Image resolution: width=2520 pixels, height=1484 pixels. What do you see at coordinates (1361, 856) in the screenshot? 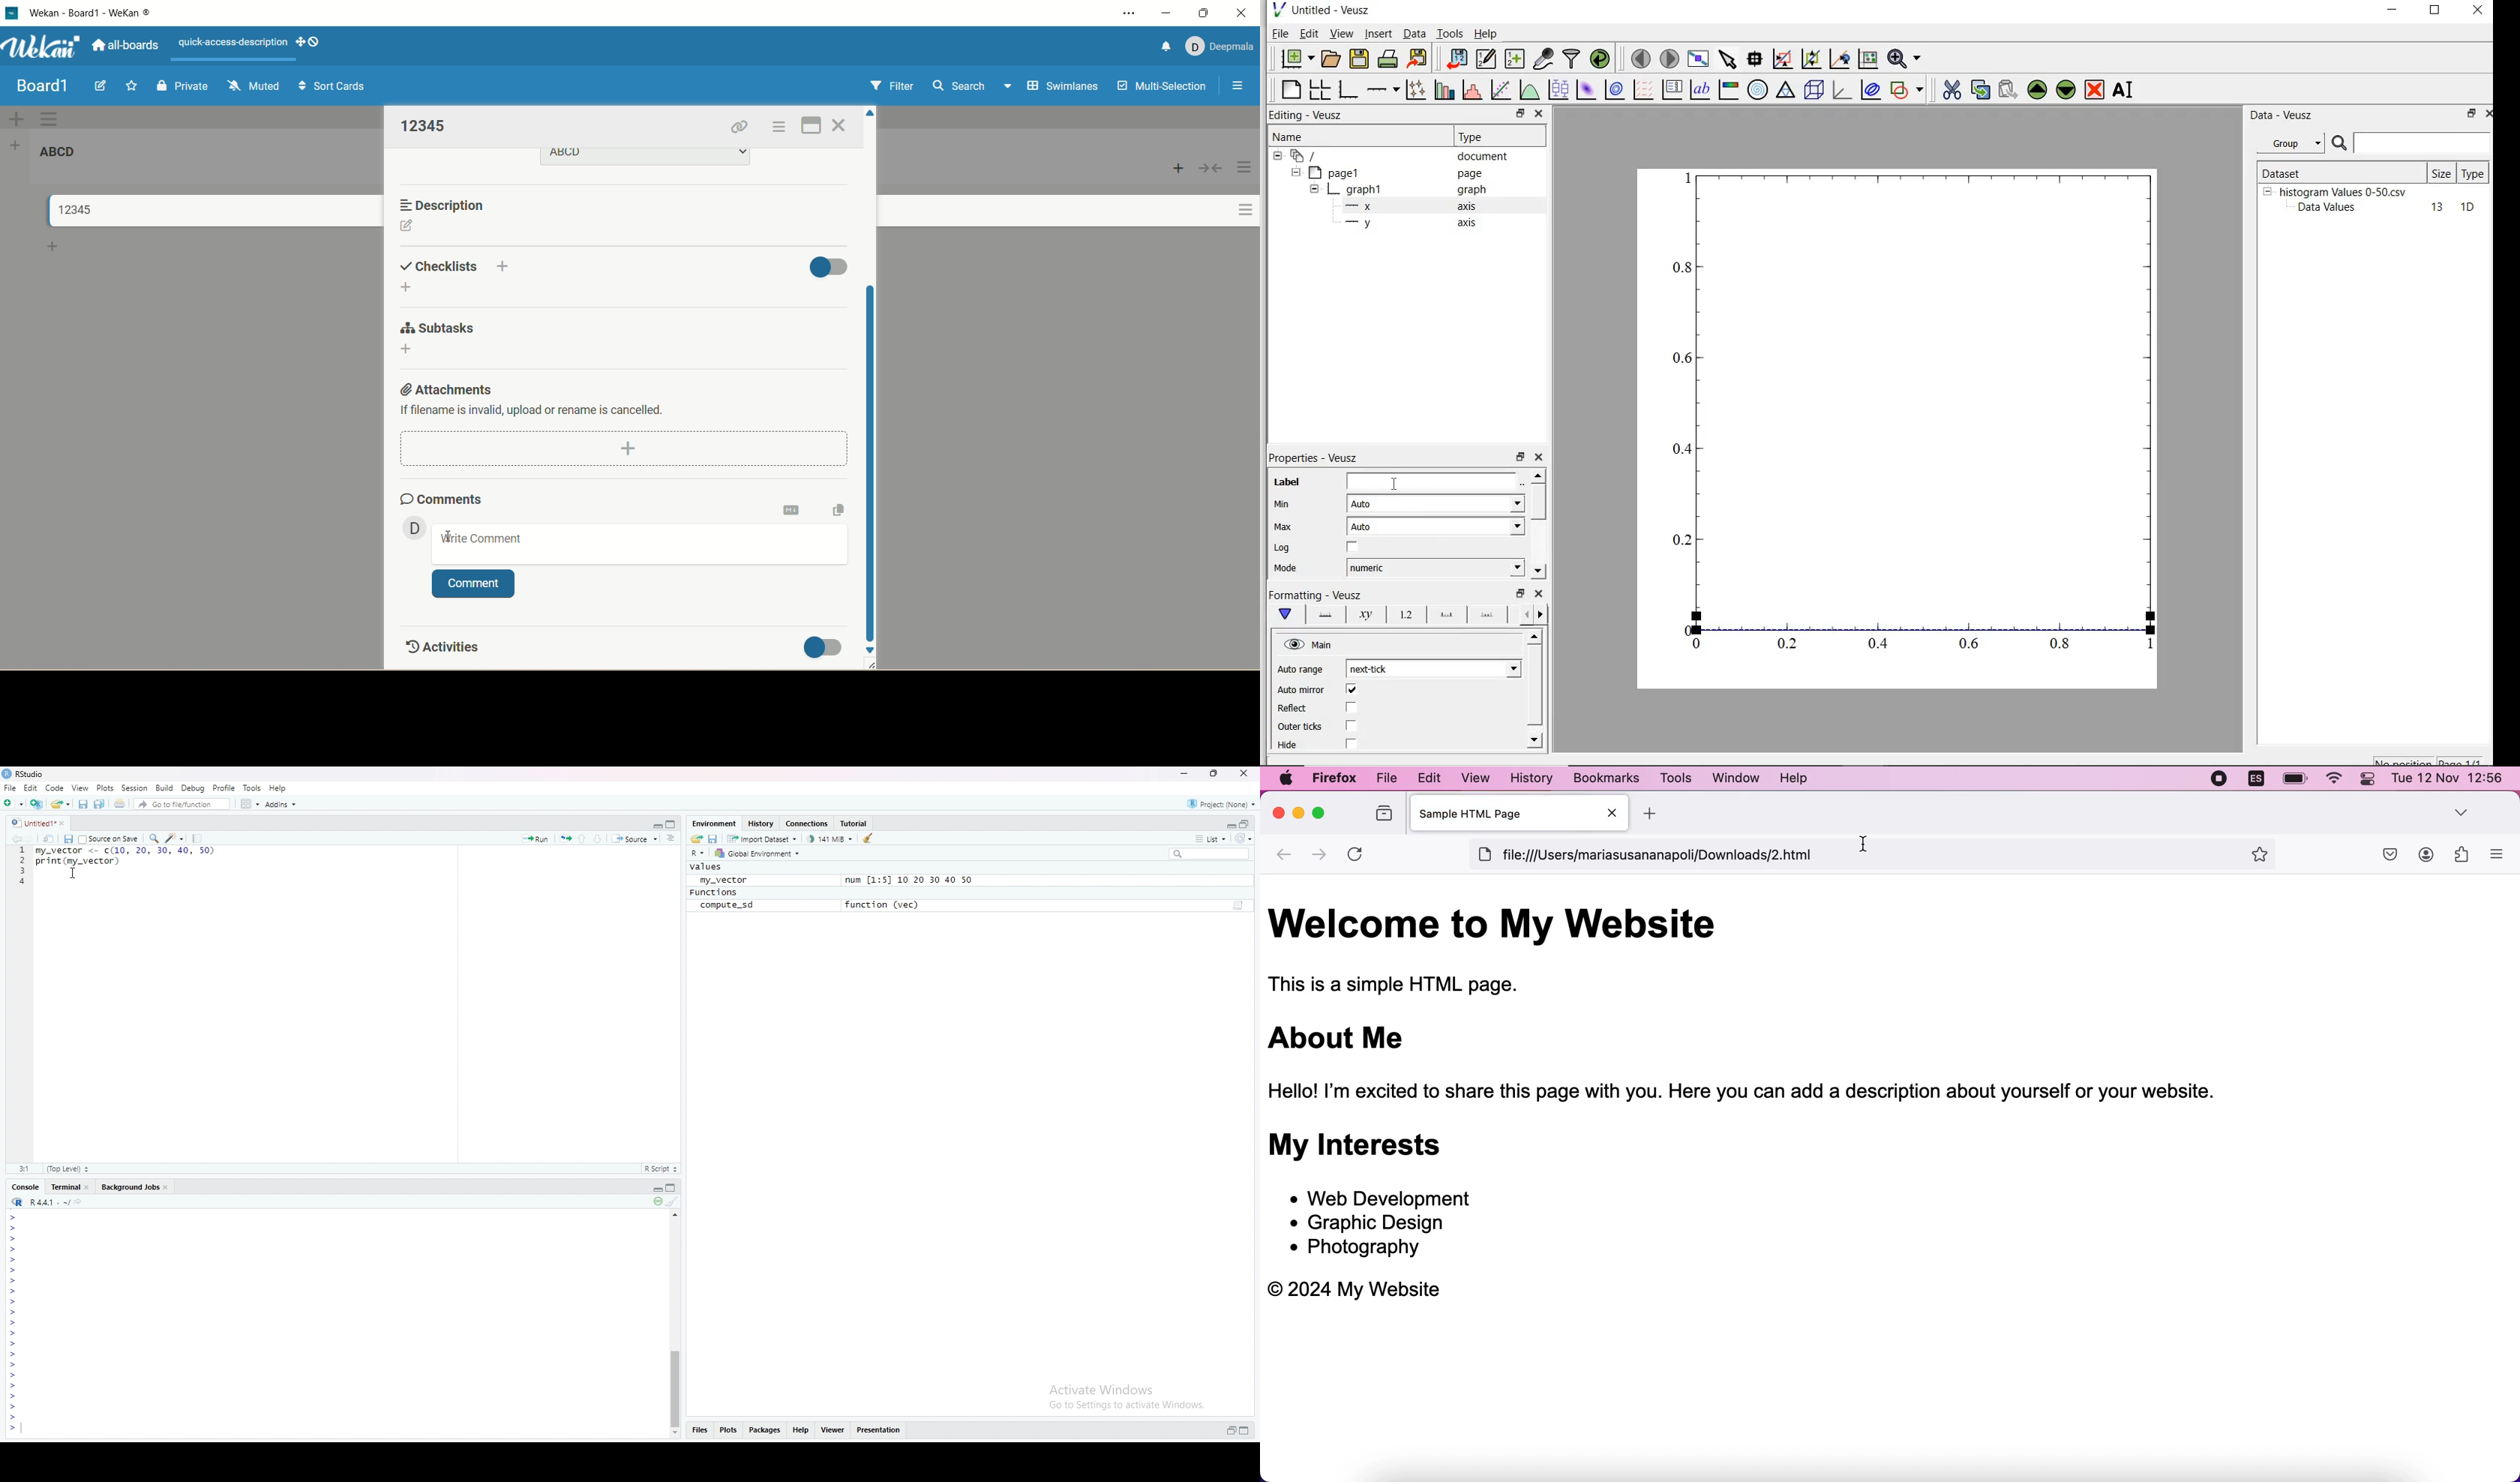
I see `load current page` at bounding box center [1361, 856].